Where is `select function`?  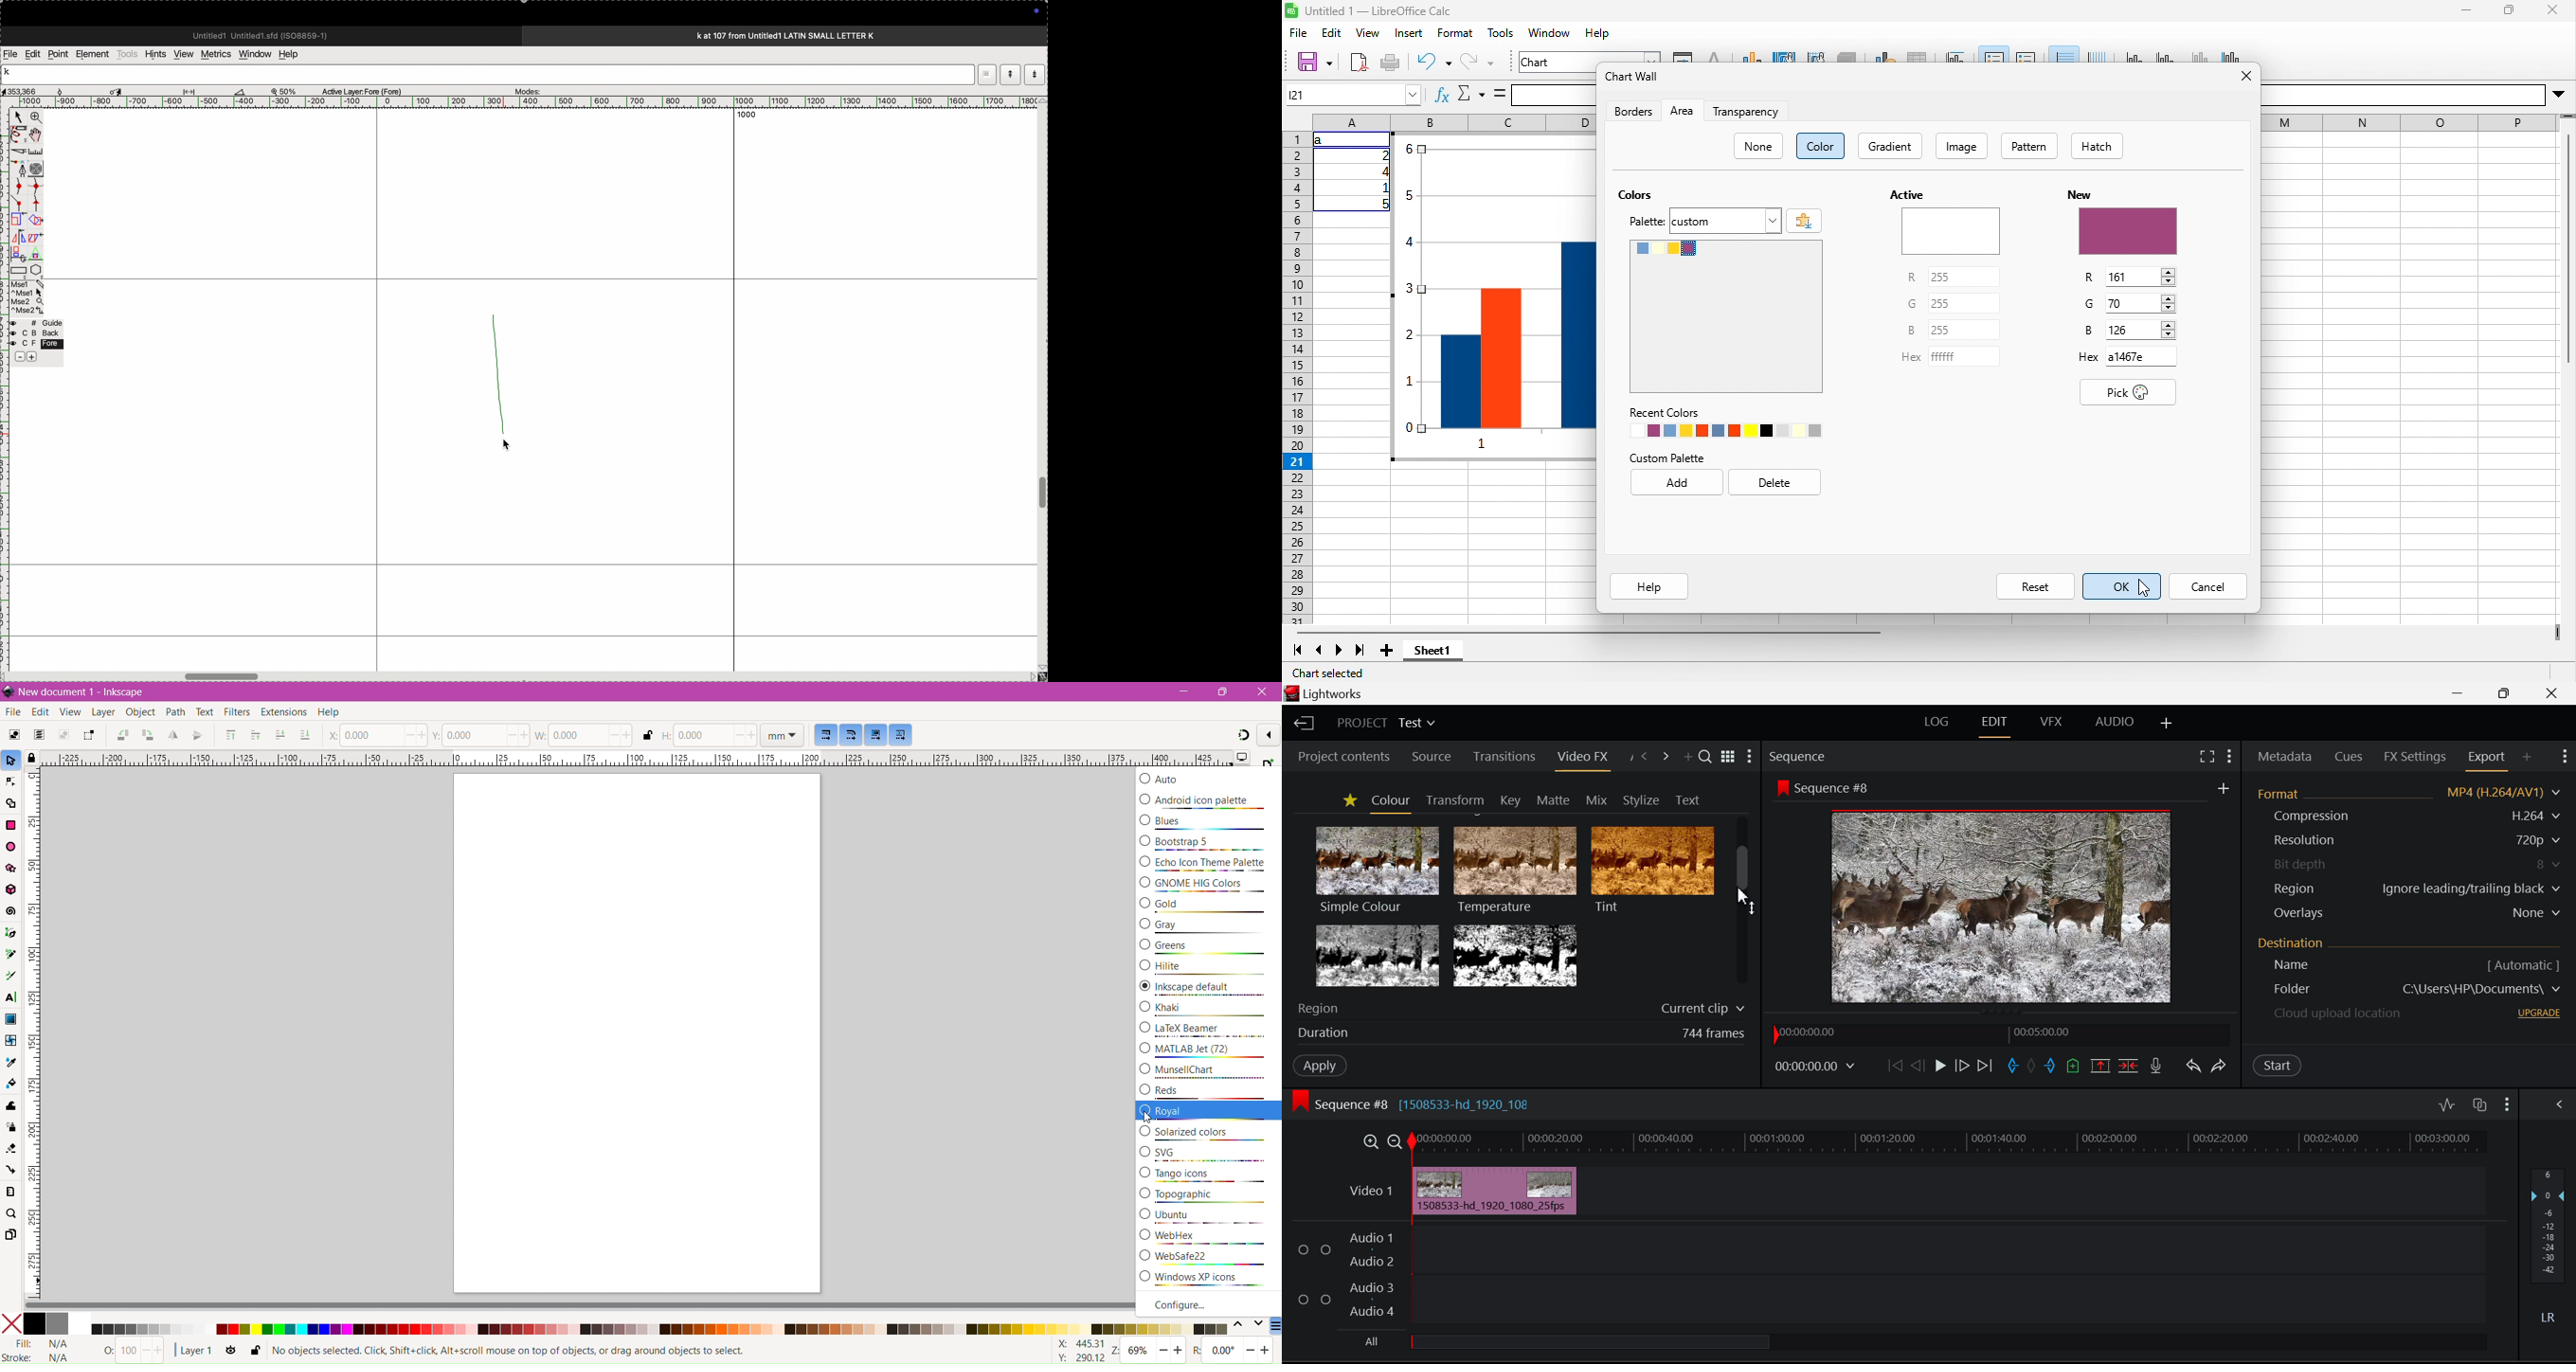
select function is located at coordinates (1470, 94).